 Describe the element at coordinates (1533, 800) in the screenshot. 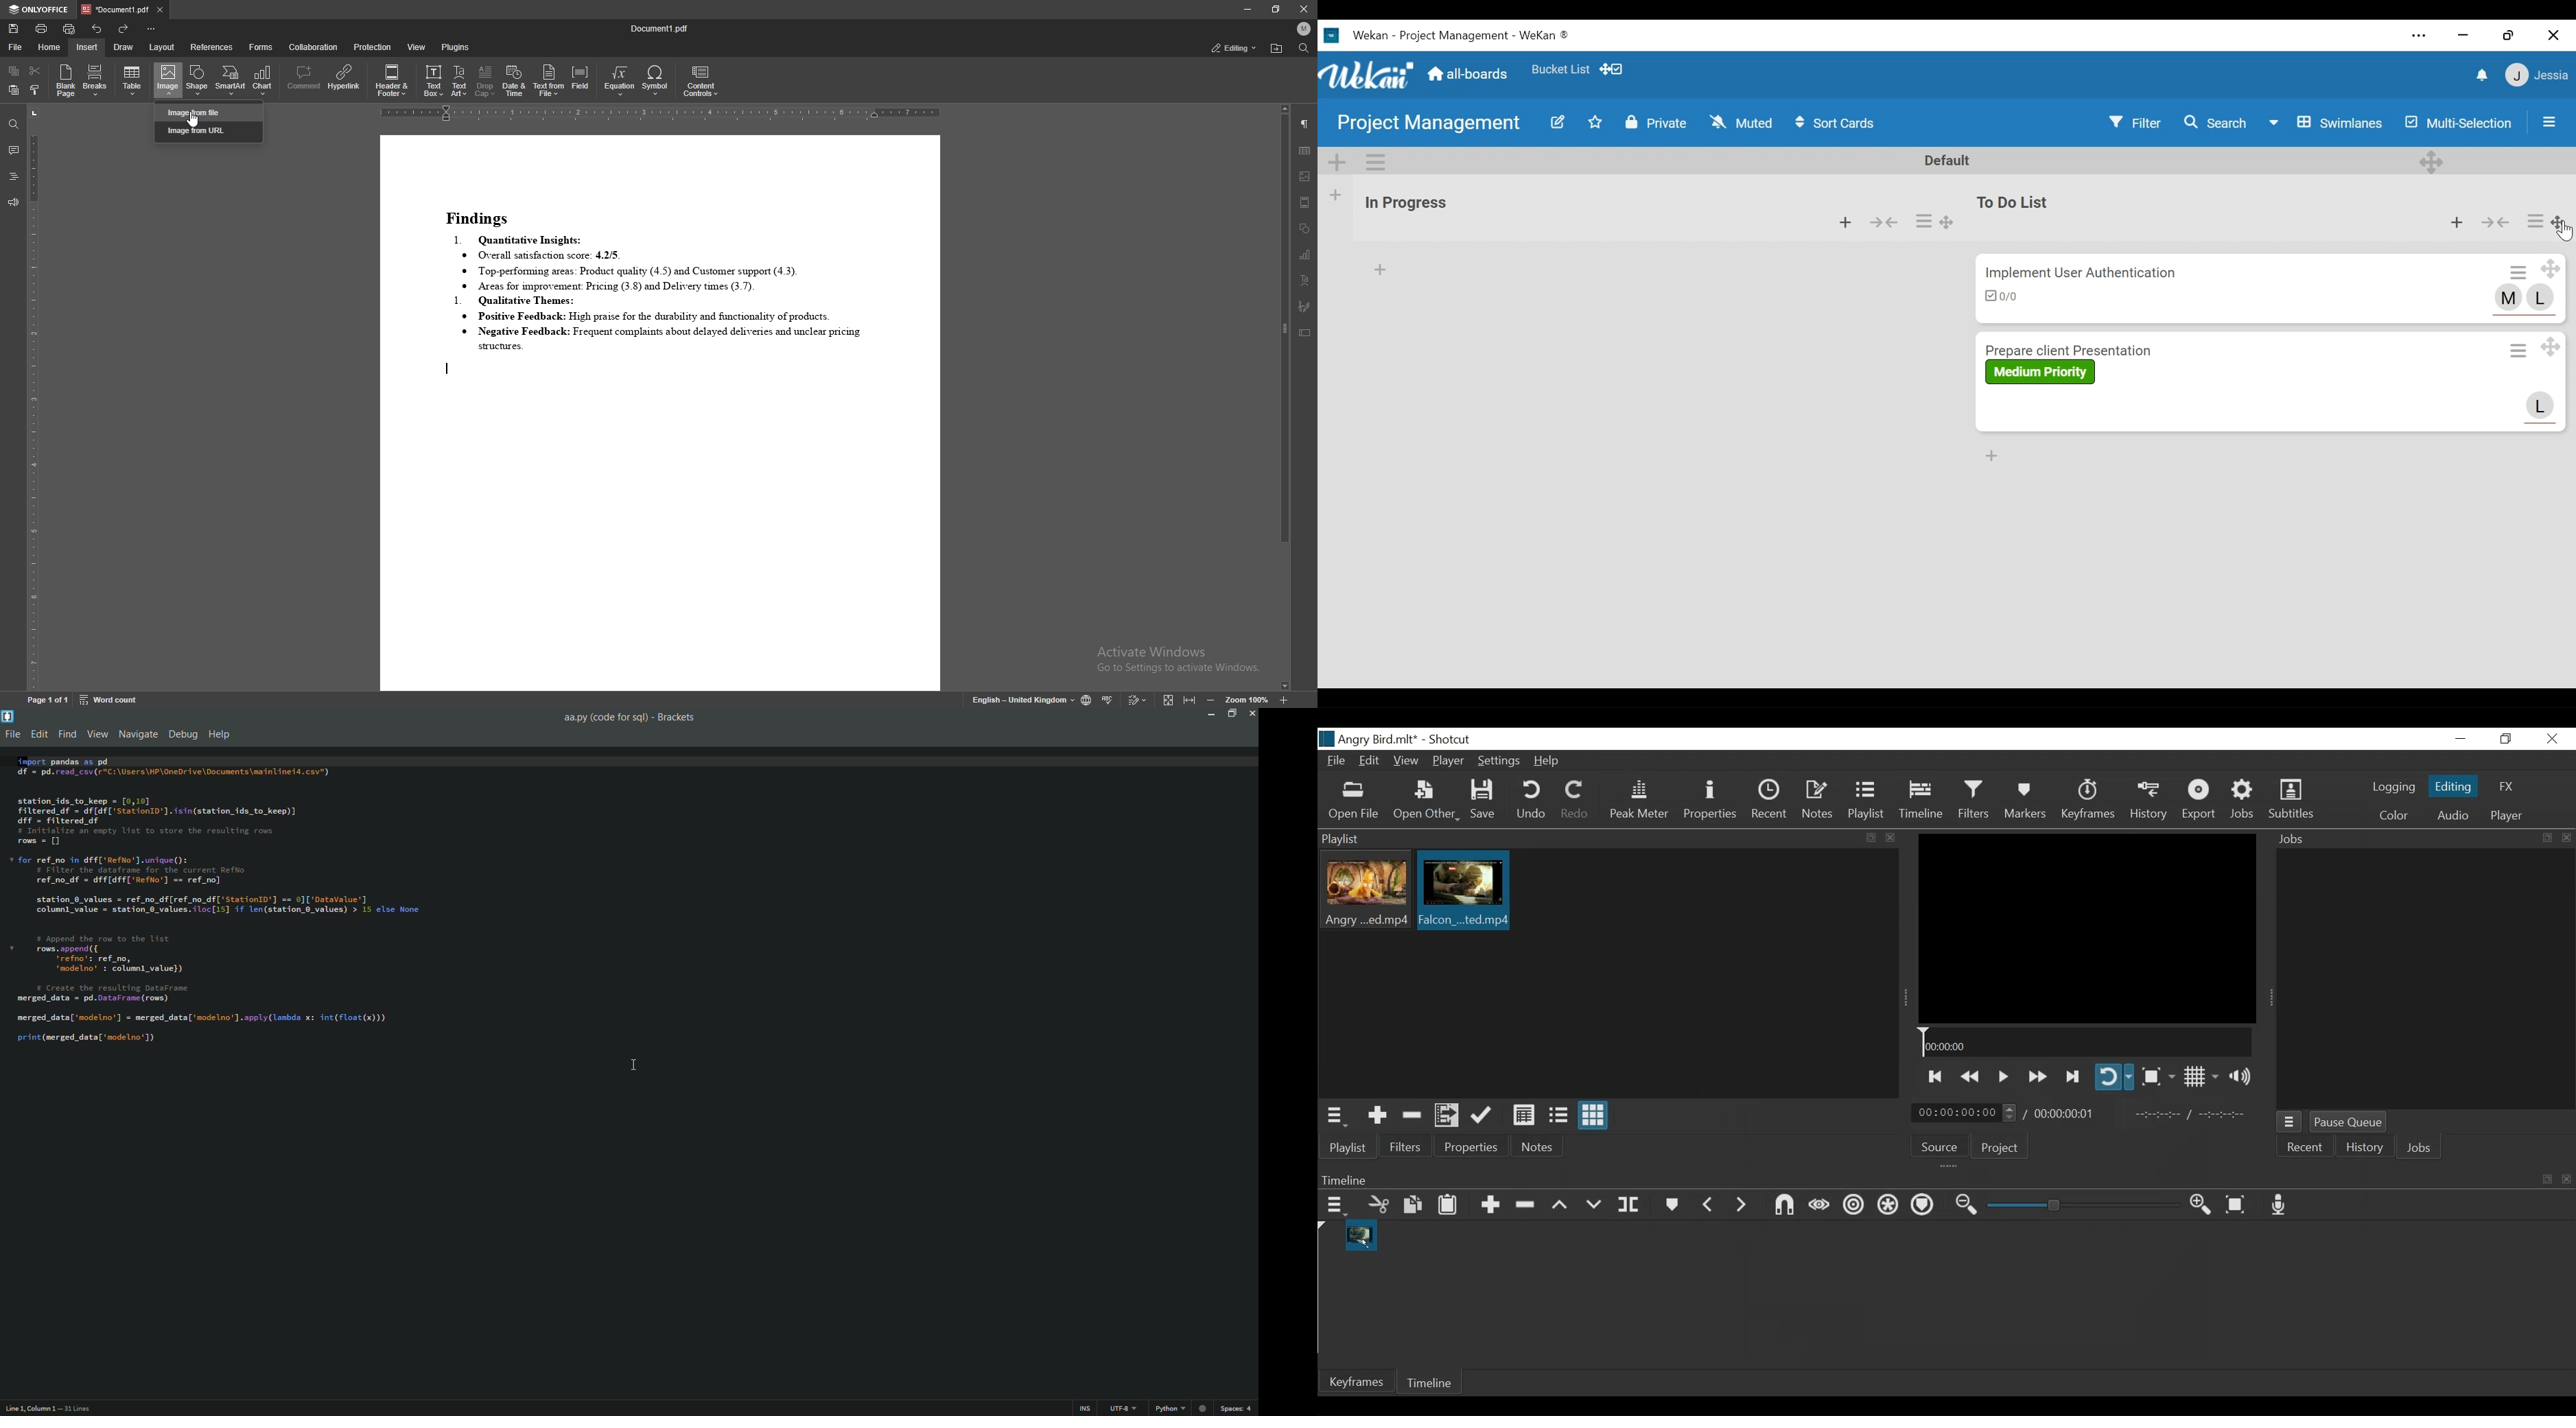

I see `Undo` at that location.